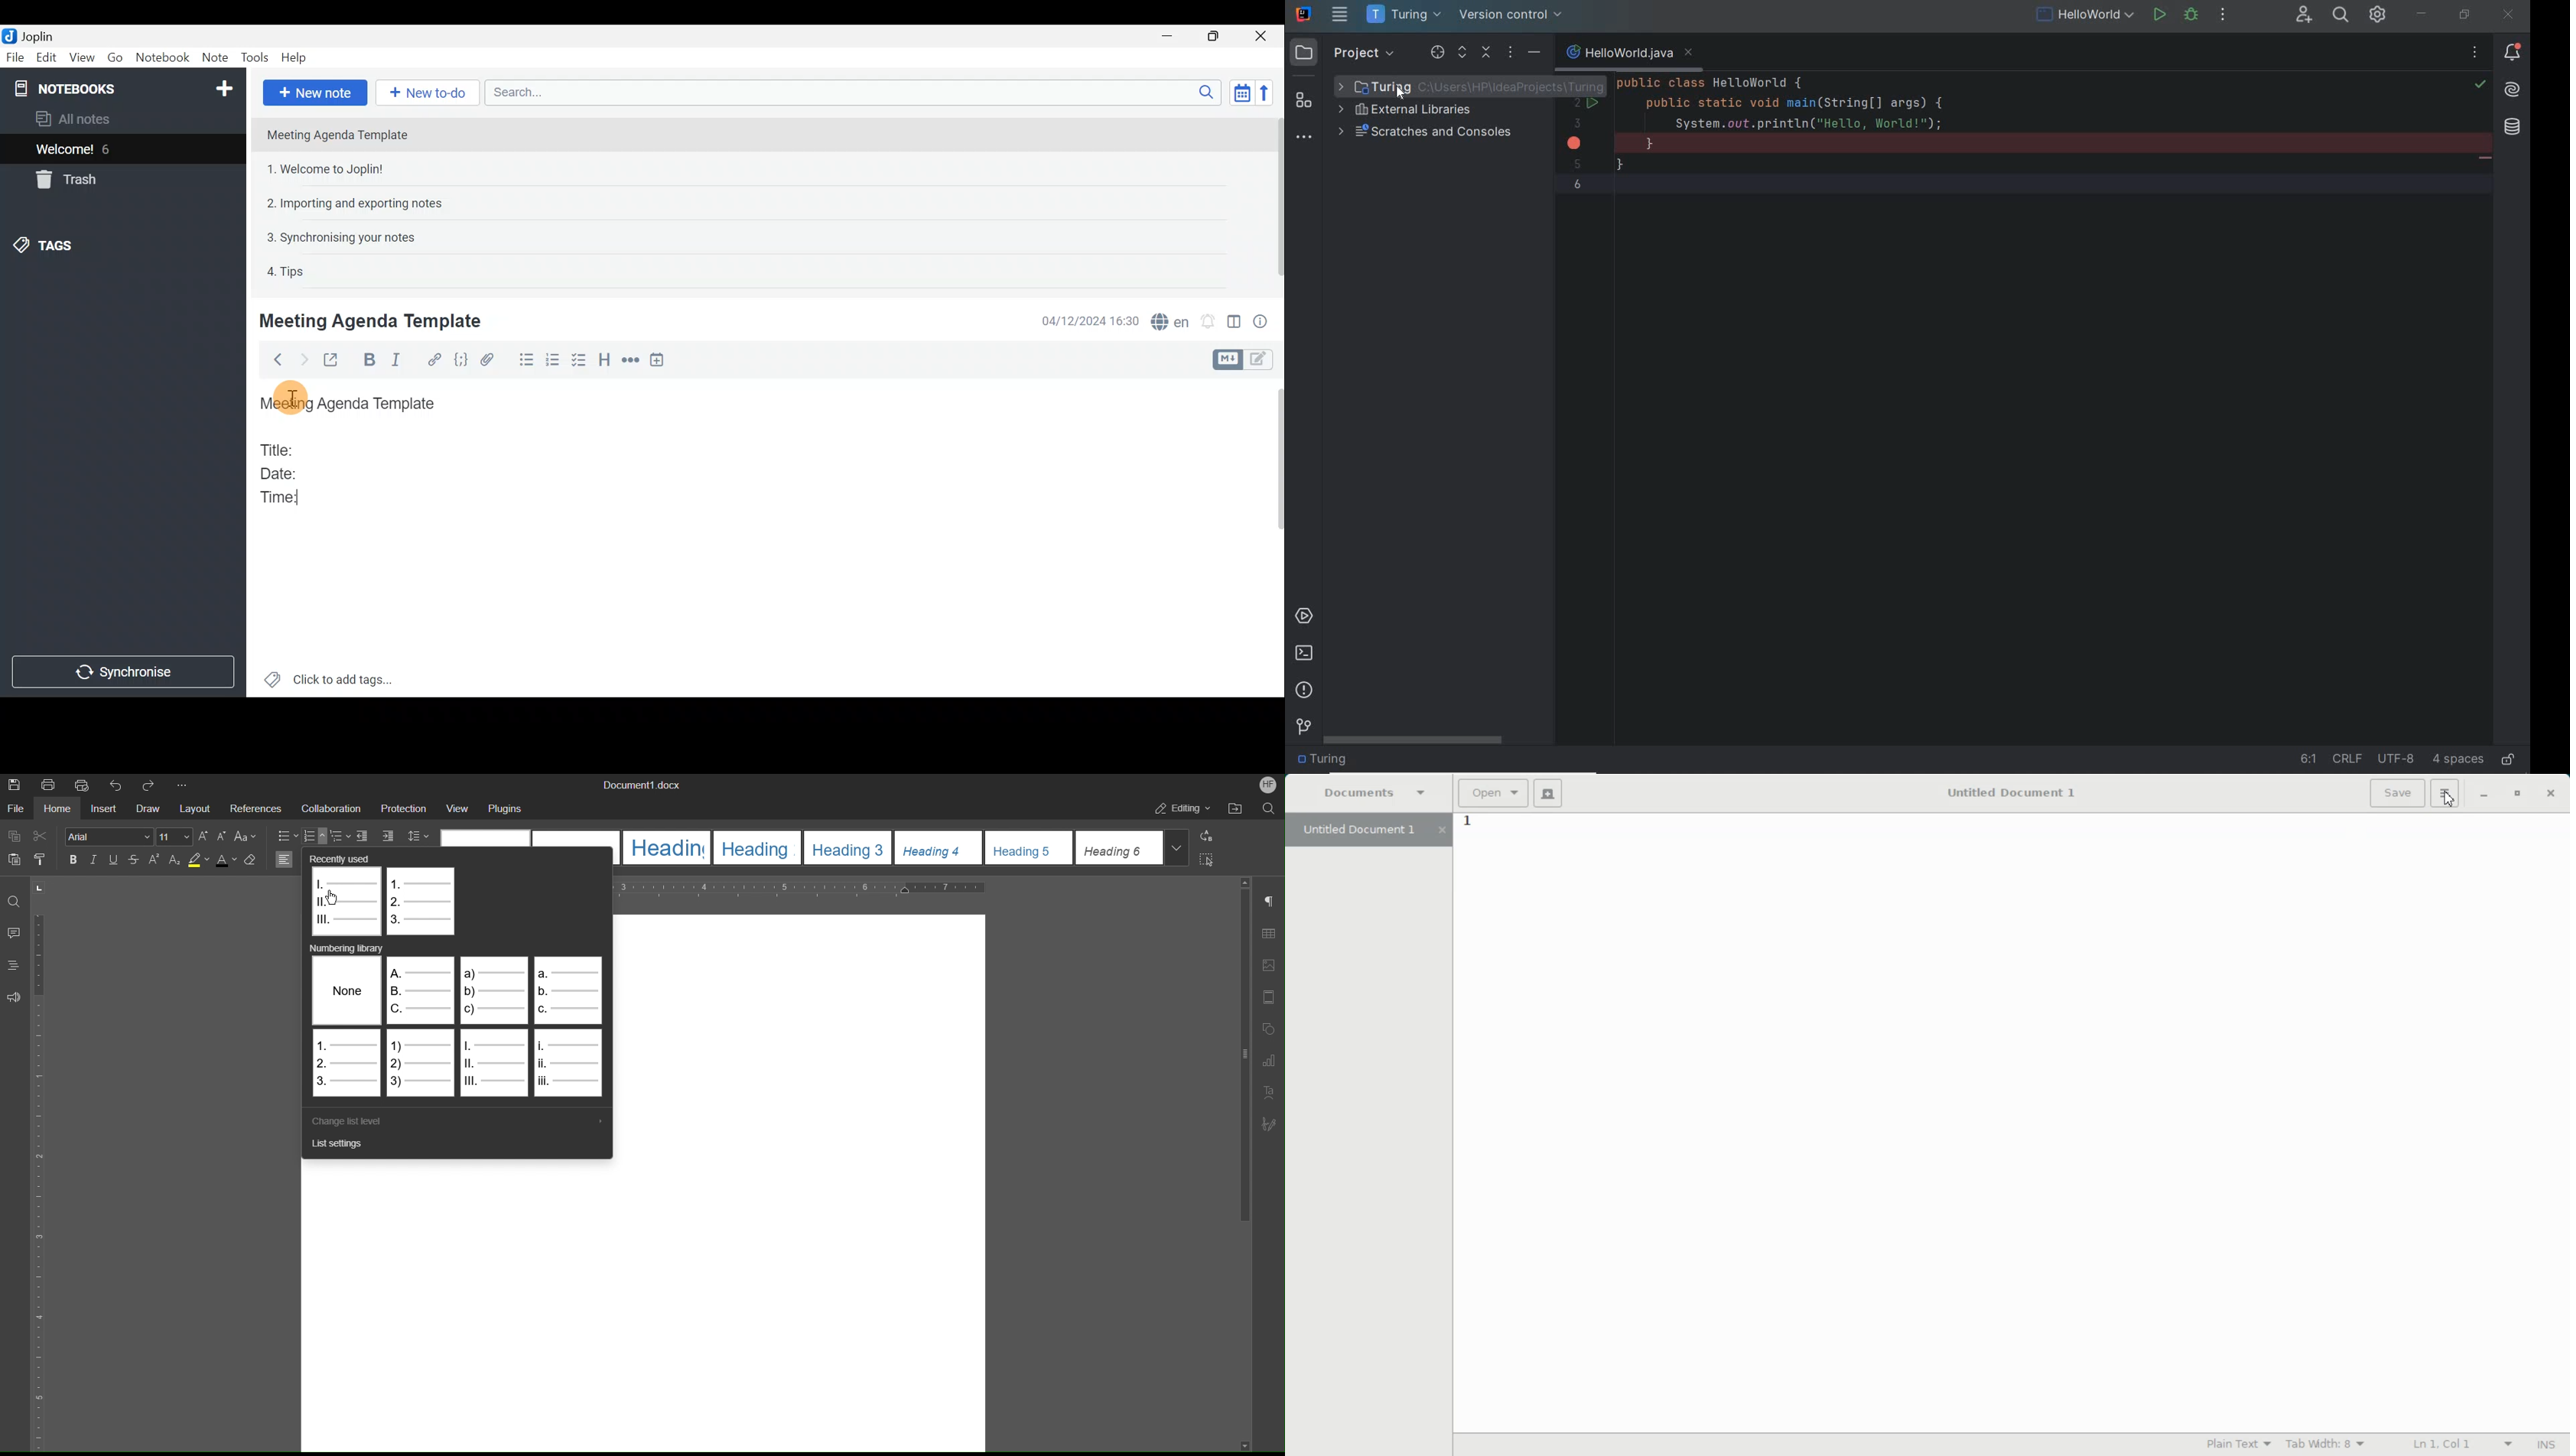  I want to click on Header/Footer, so click(1268, 998).